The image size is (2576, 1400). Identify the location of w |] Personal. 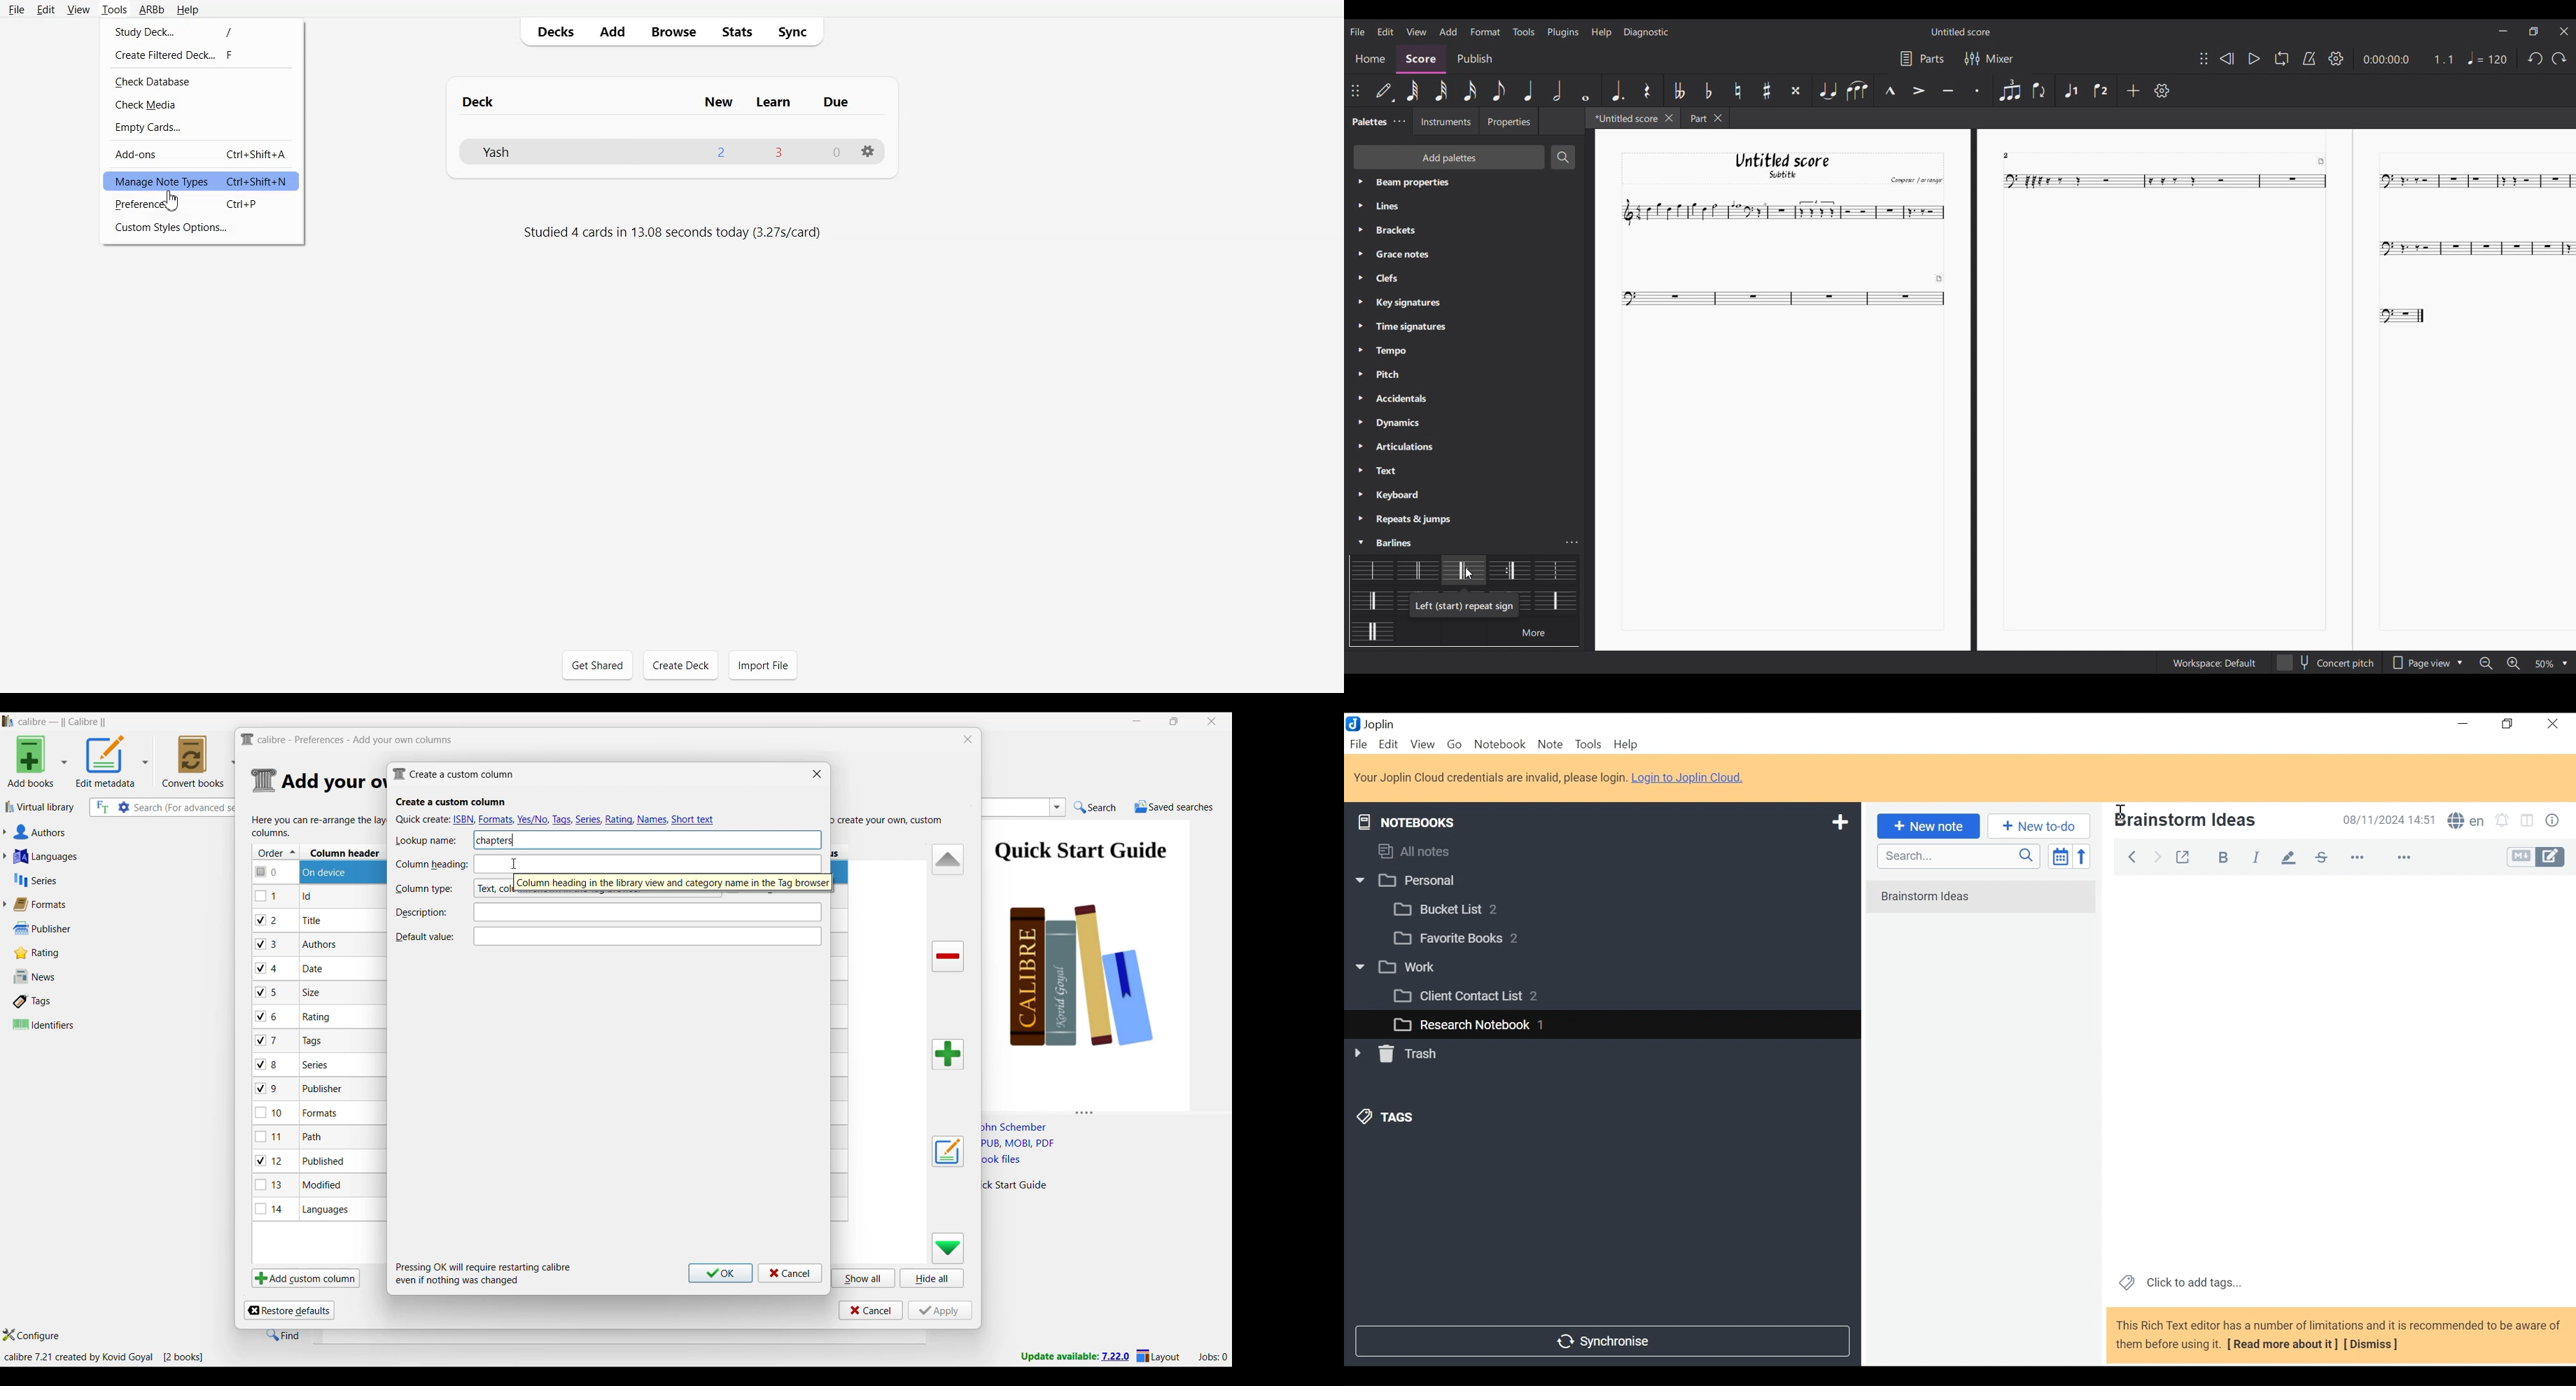
(1413, 882).